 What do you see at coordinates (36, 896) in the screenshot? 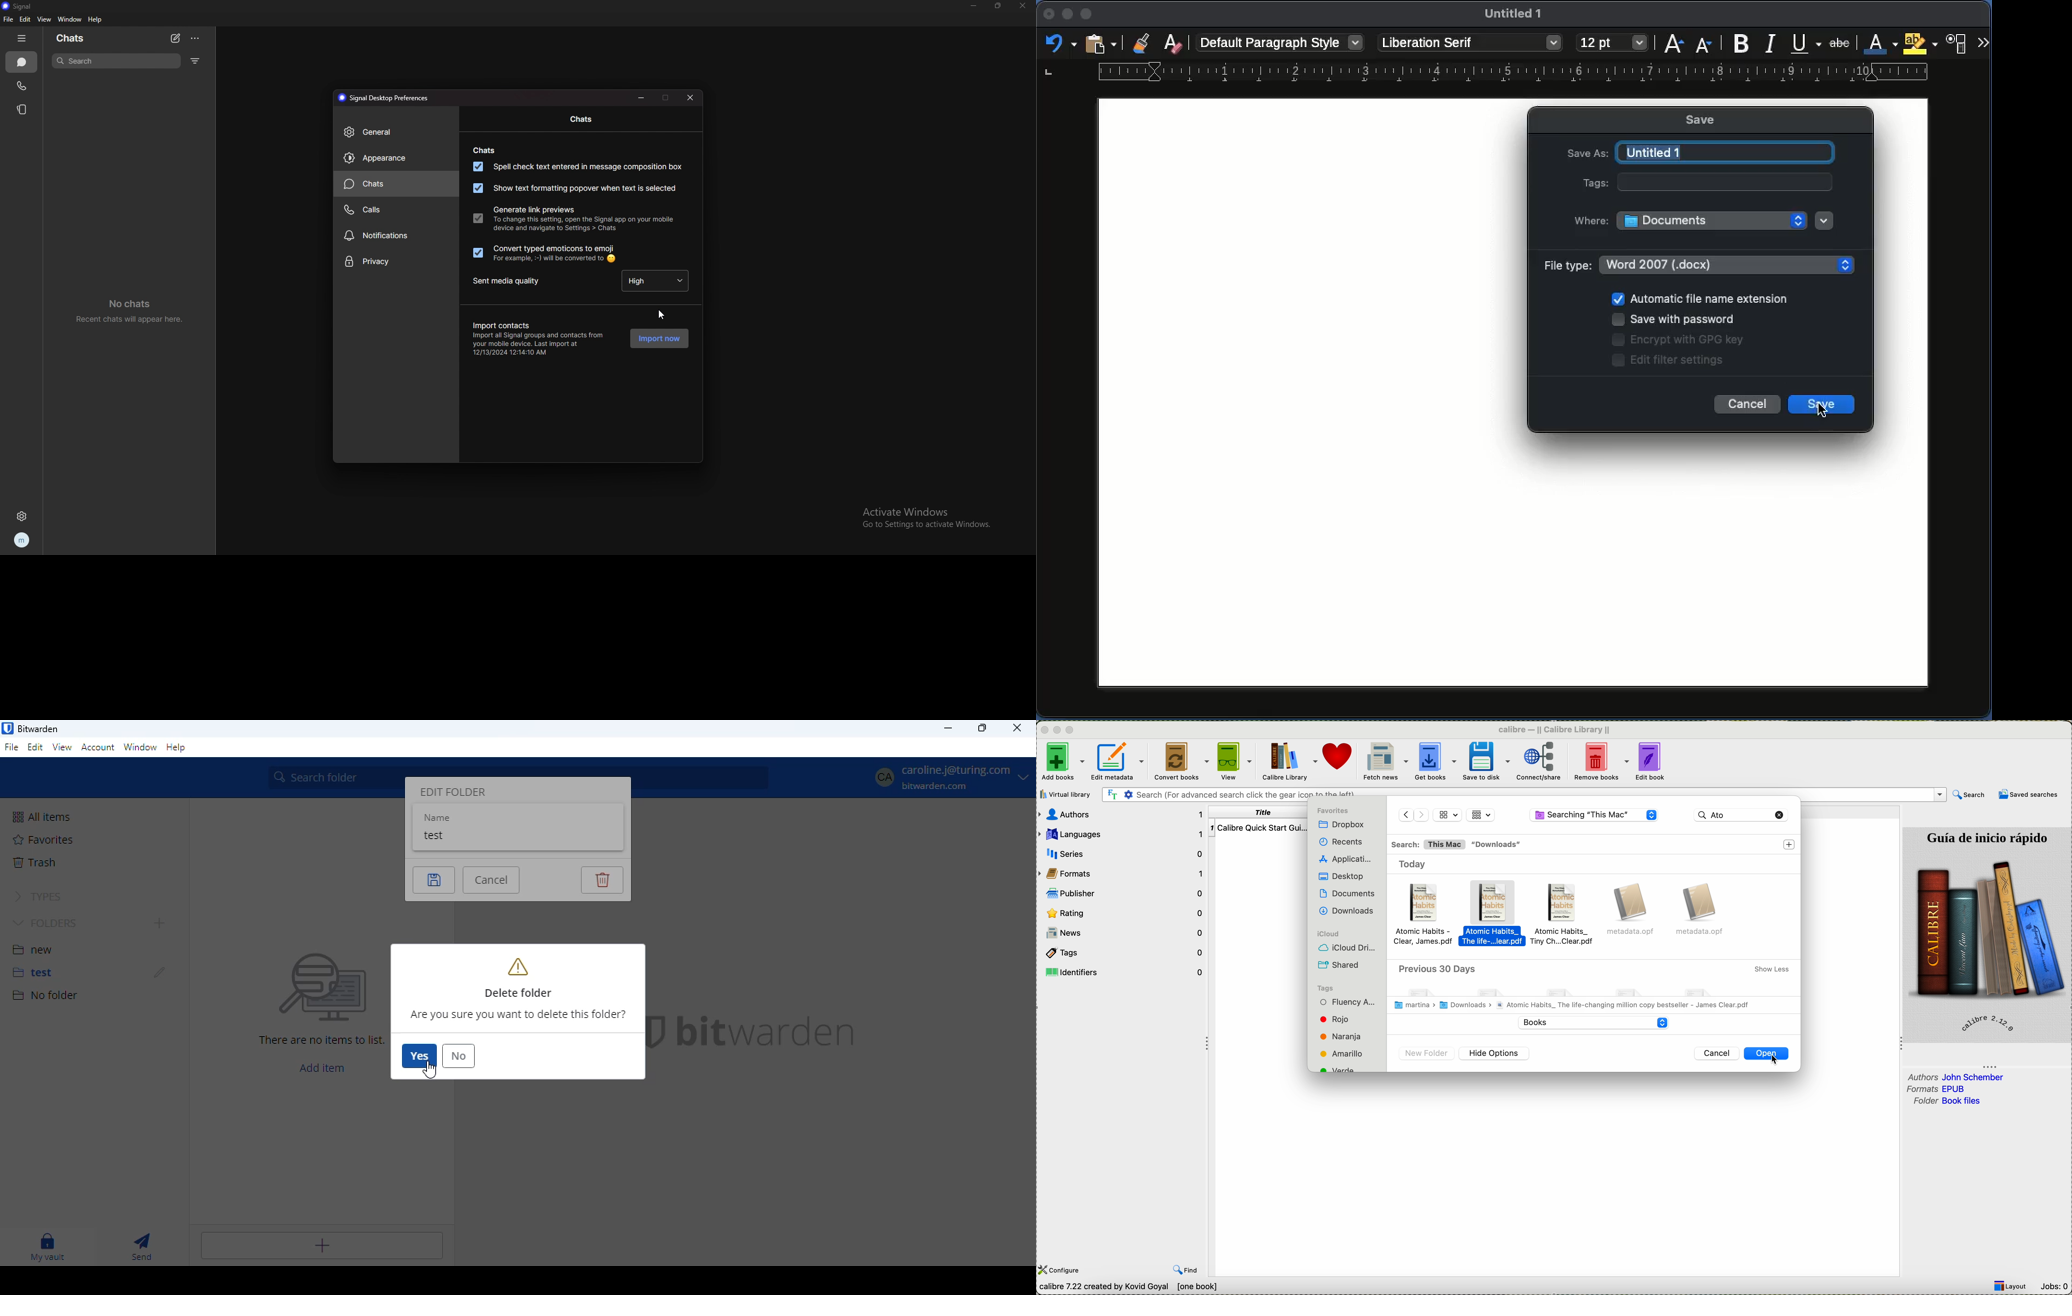
I see `types` at bounding box center [36, 896].